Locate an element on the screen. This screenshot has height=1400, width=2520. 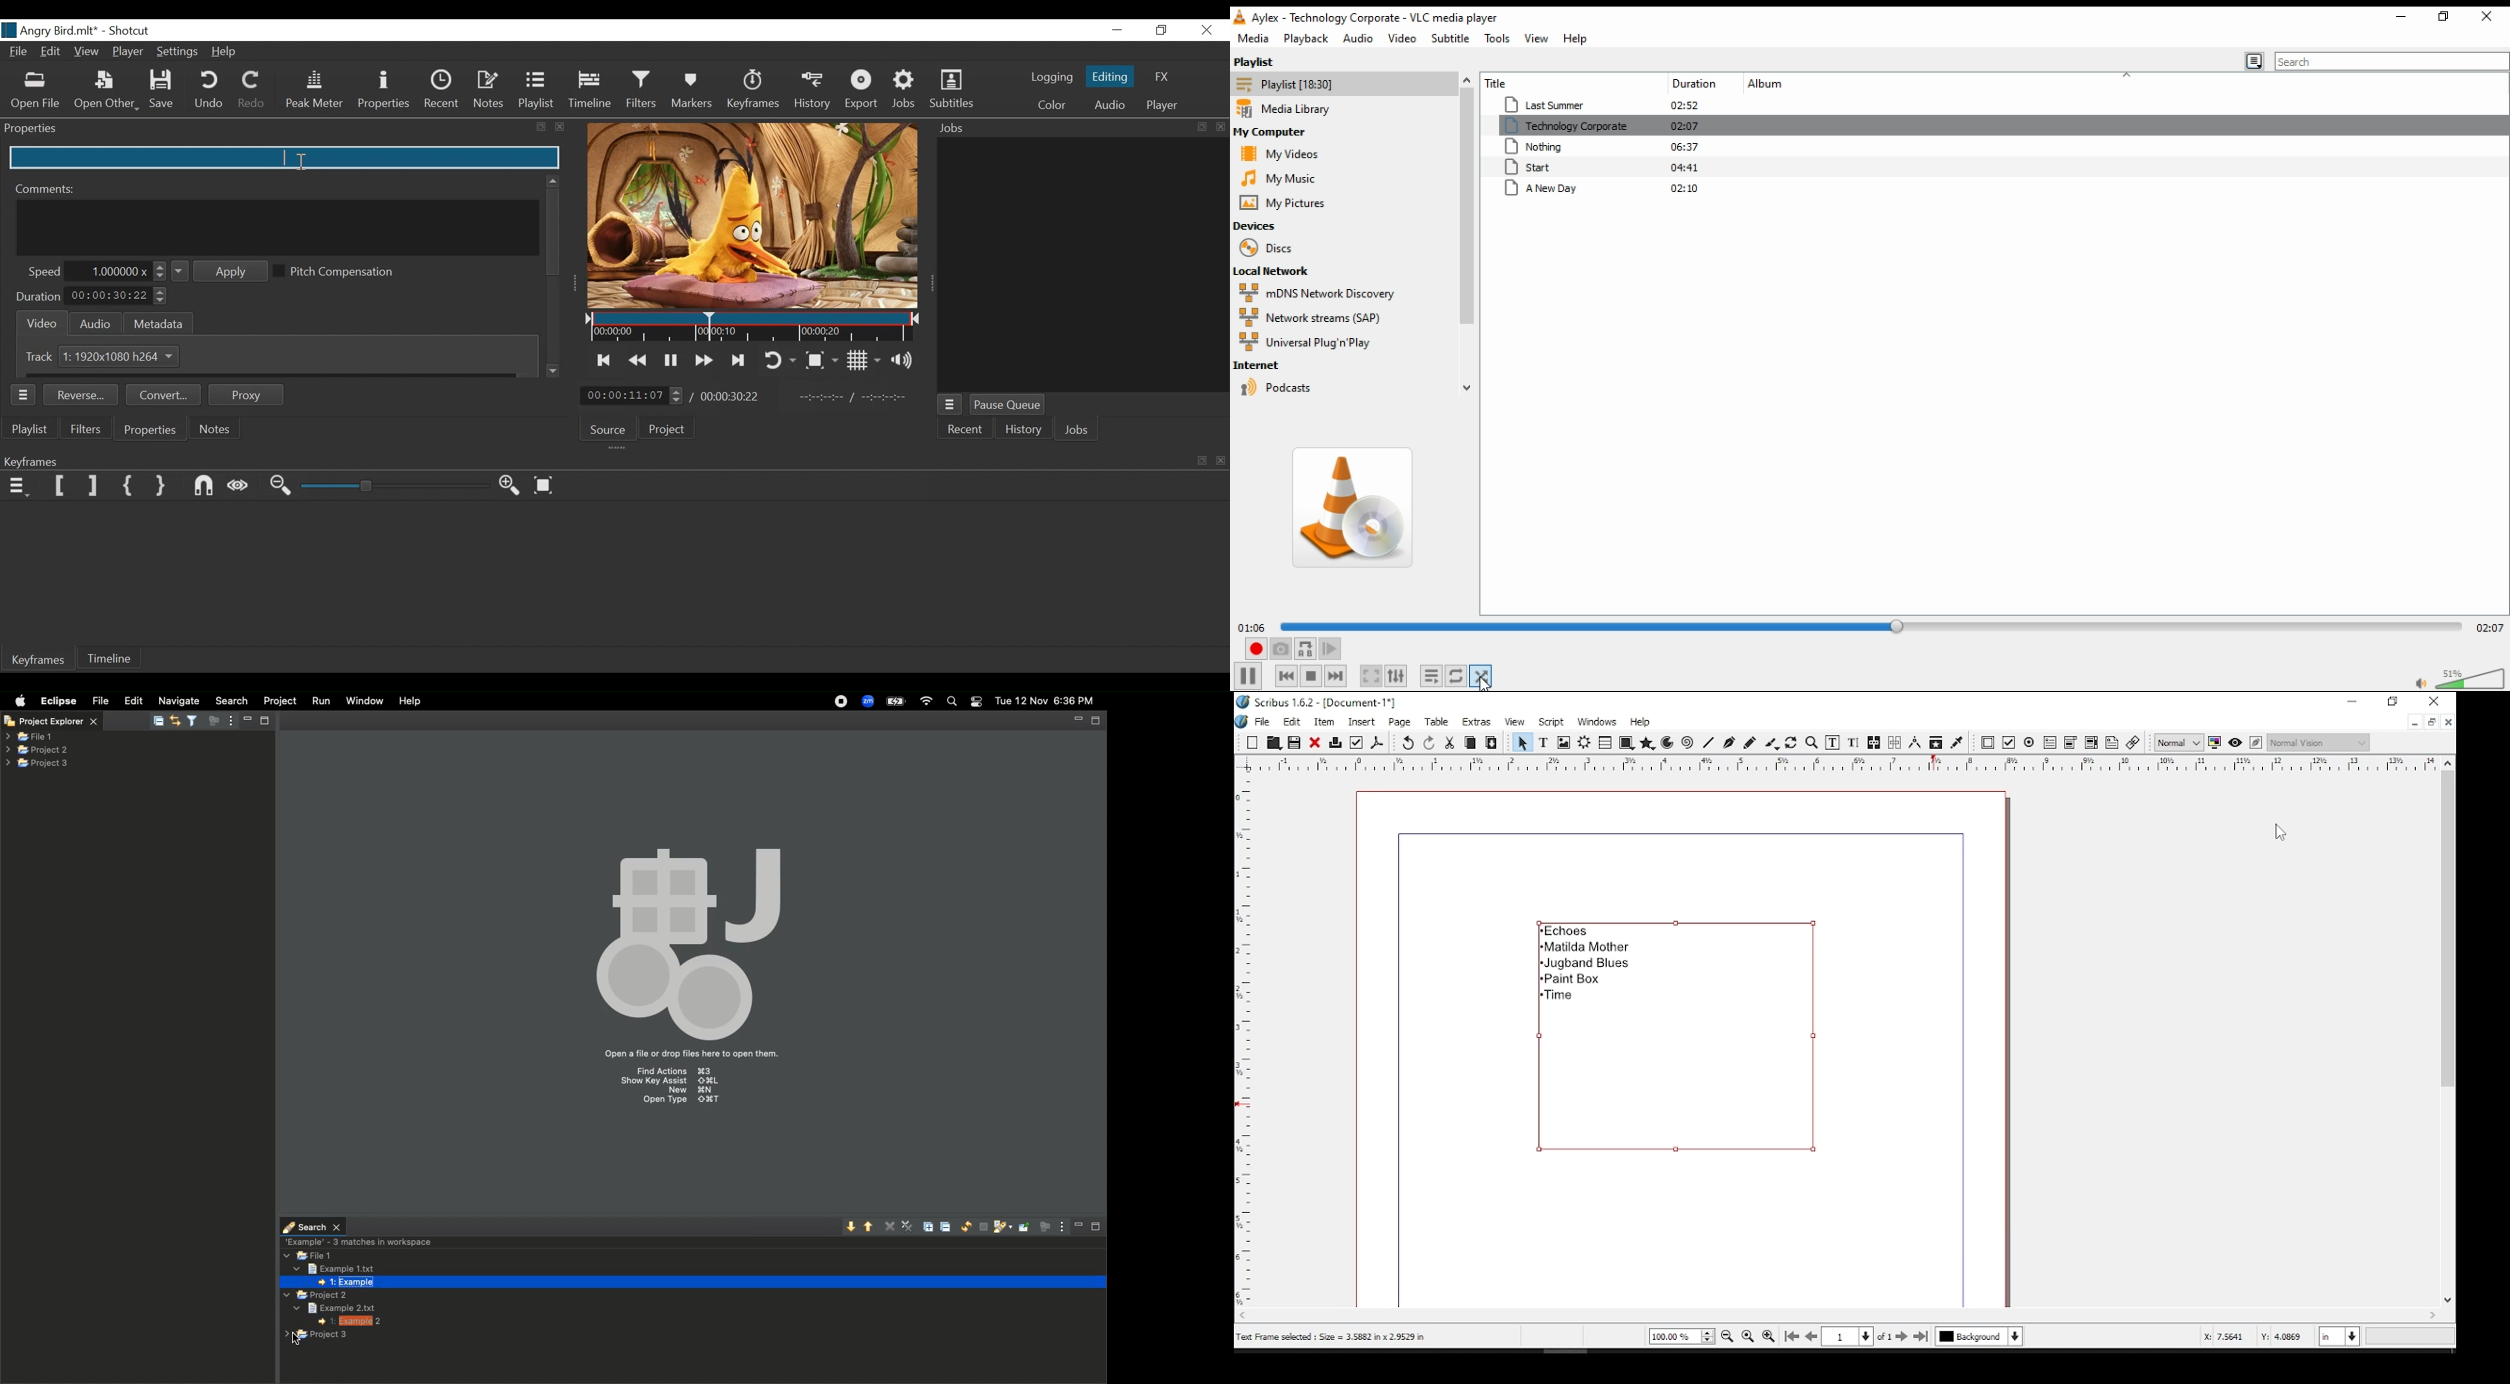
Edit is located at coordinates (52, 53).